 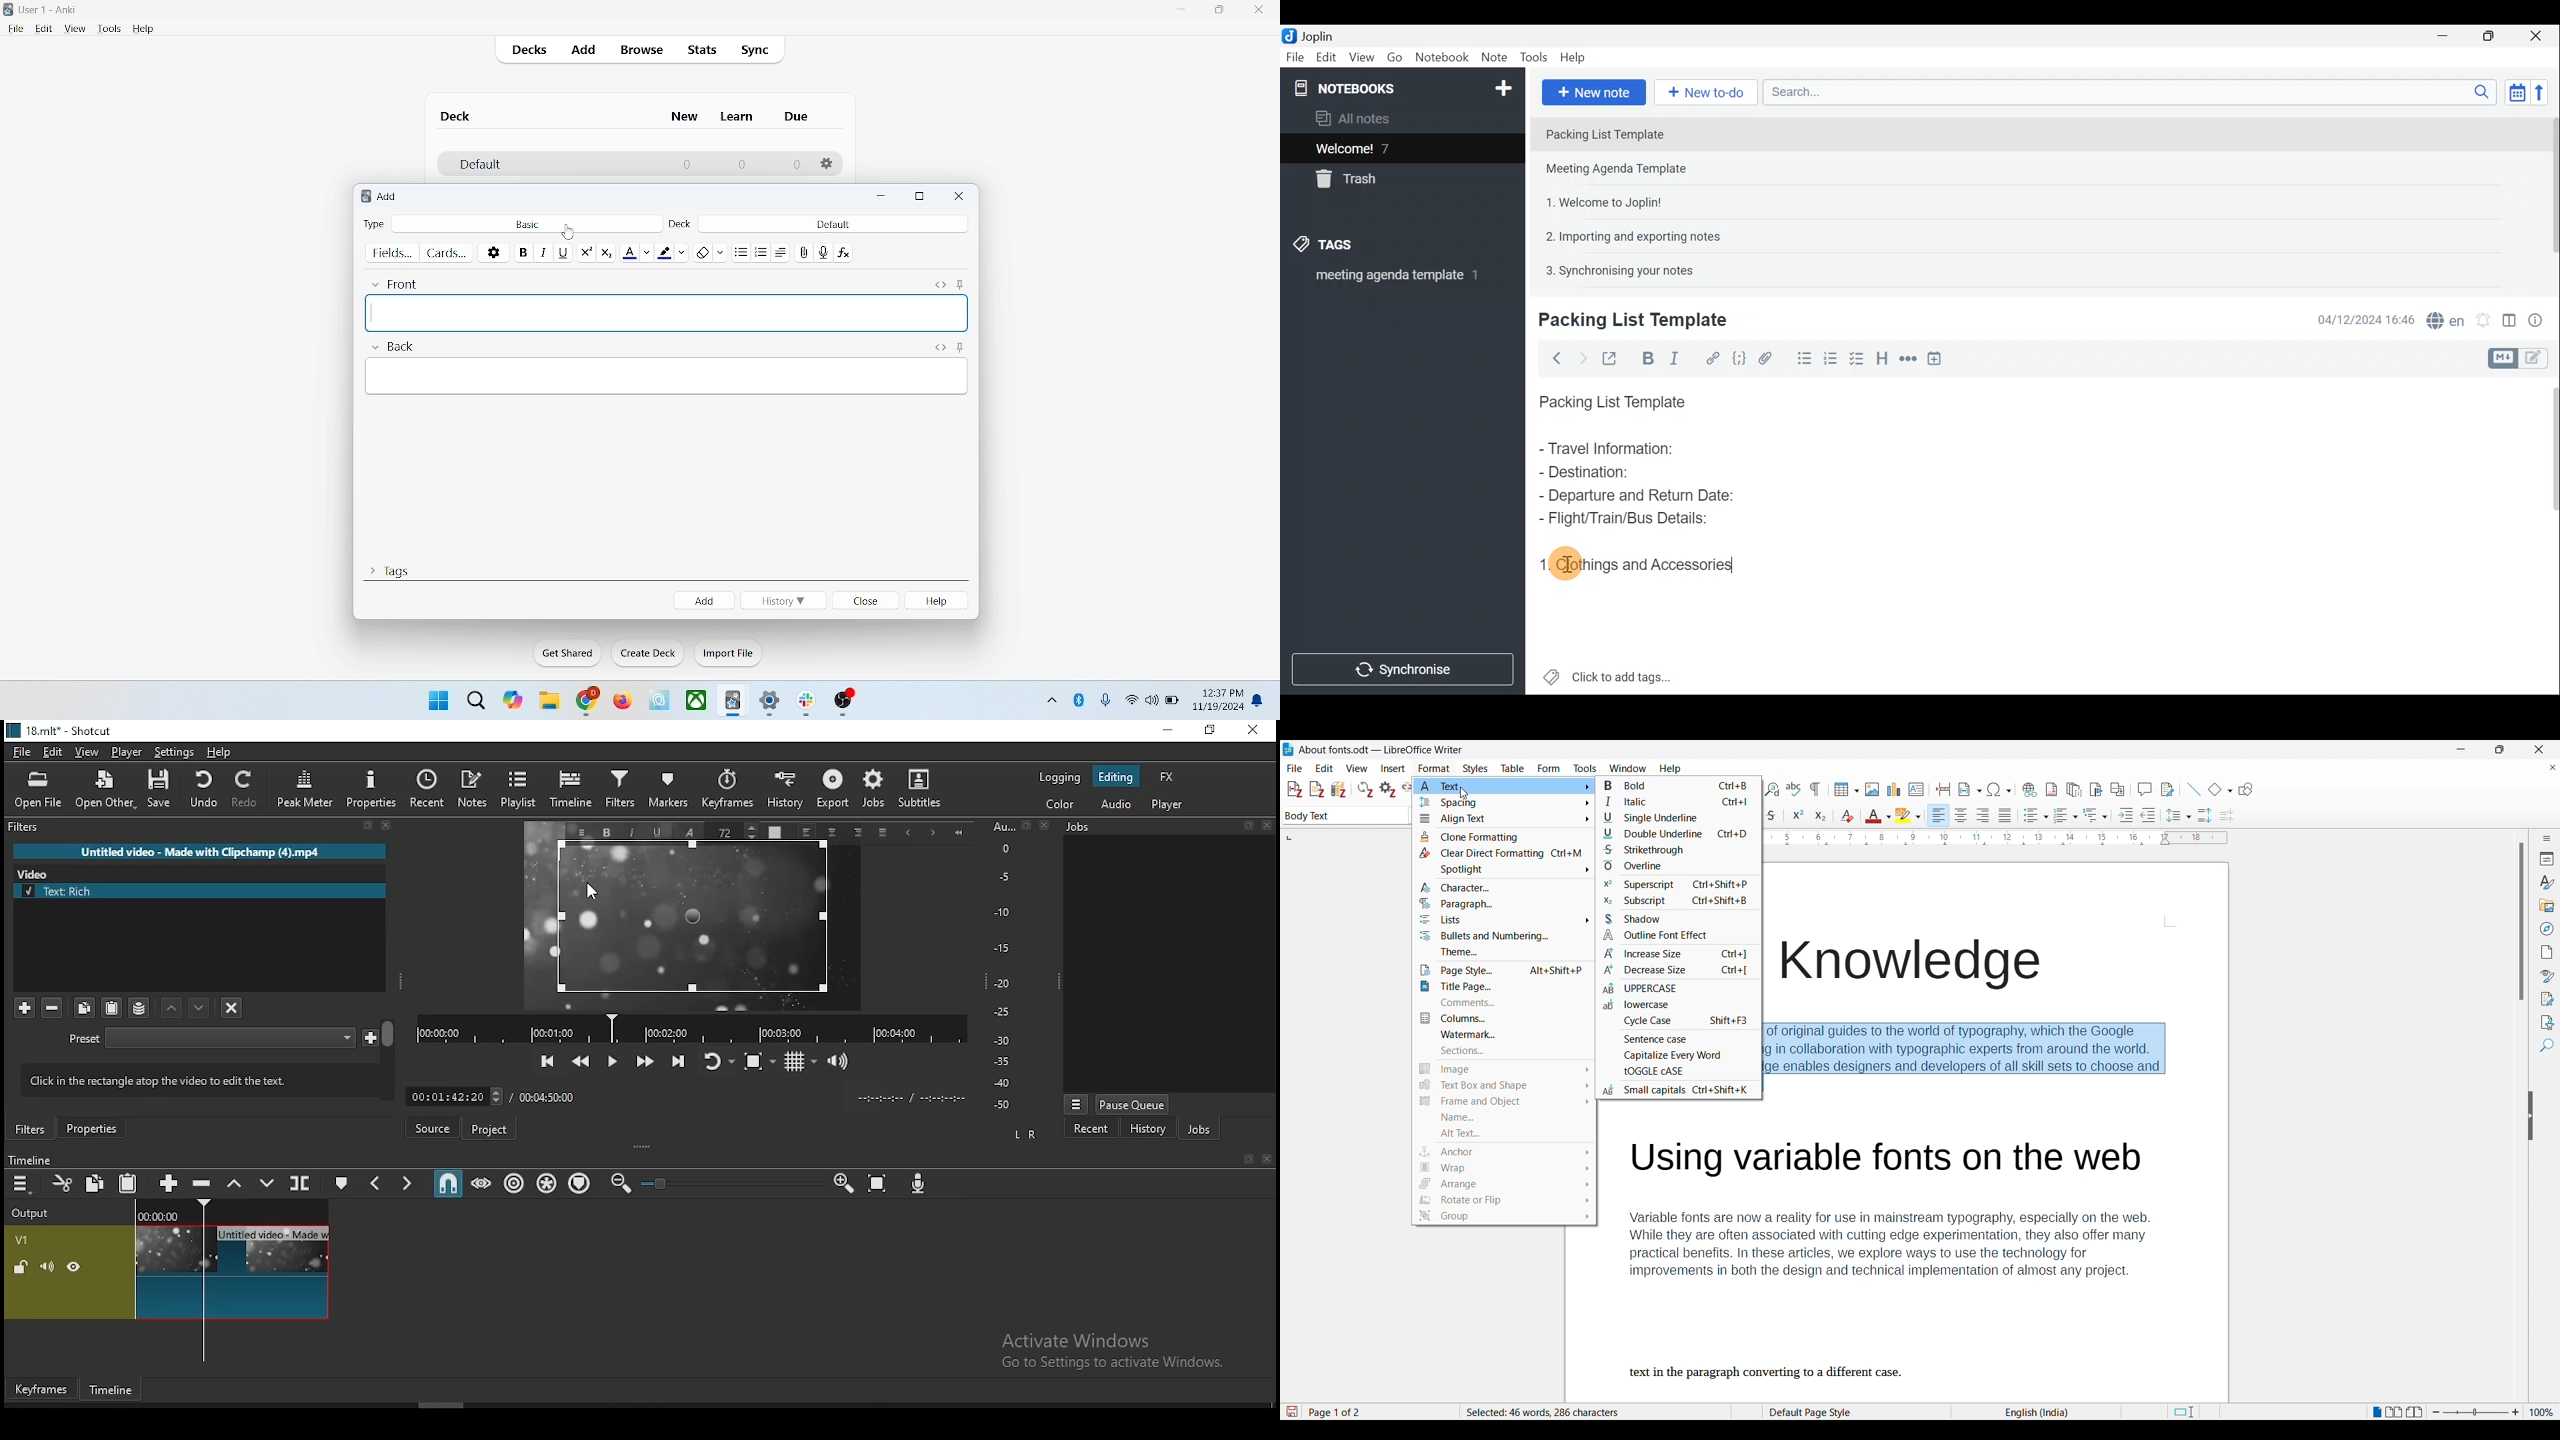 I want to click on previous marker, so click(x=378, y=1181).